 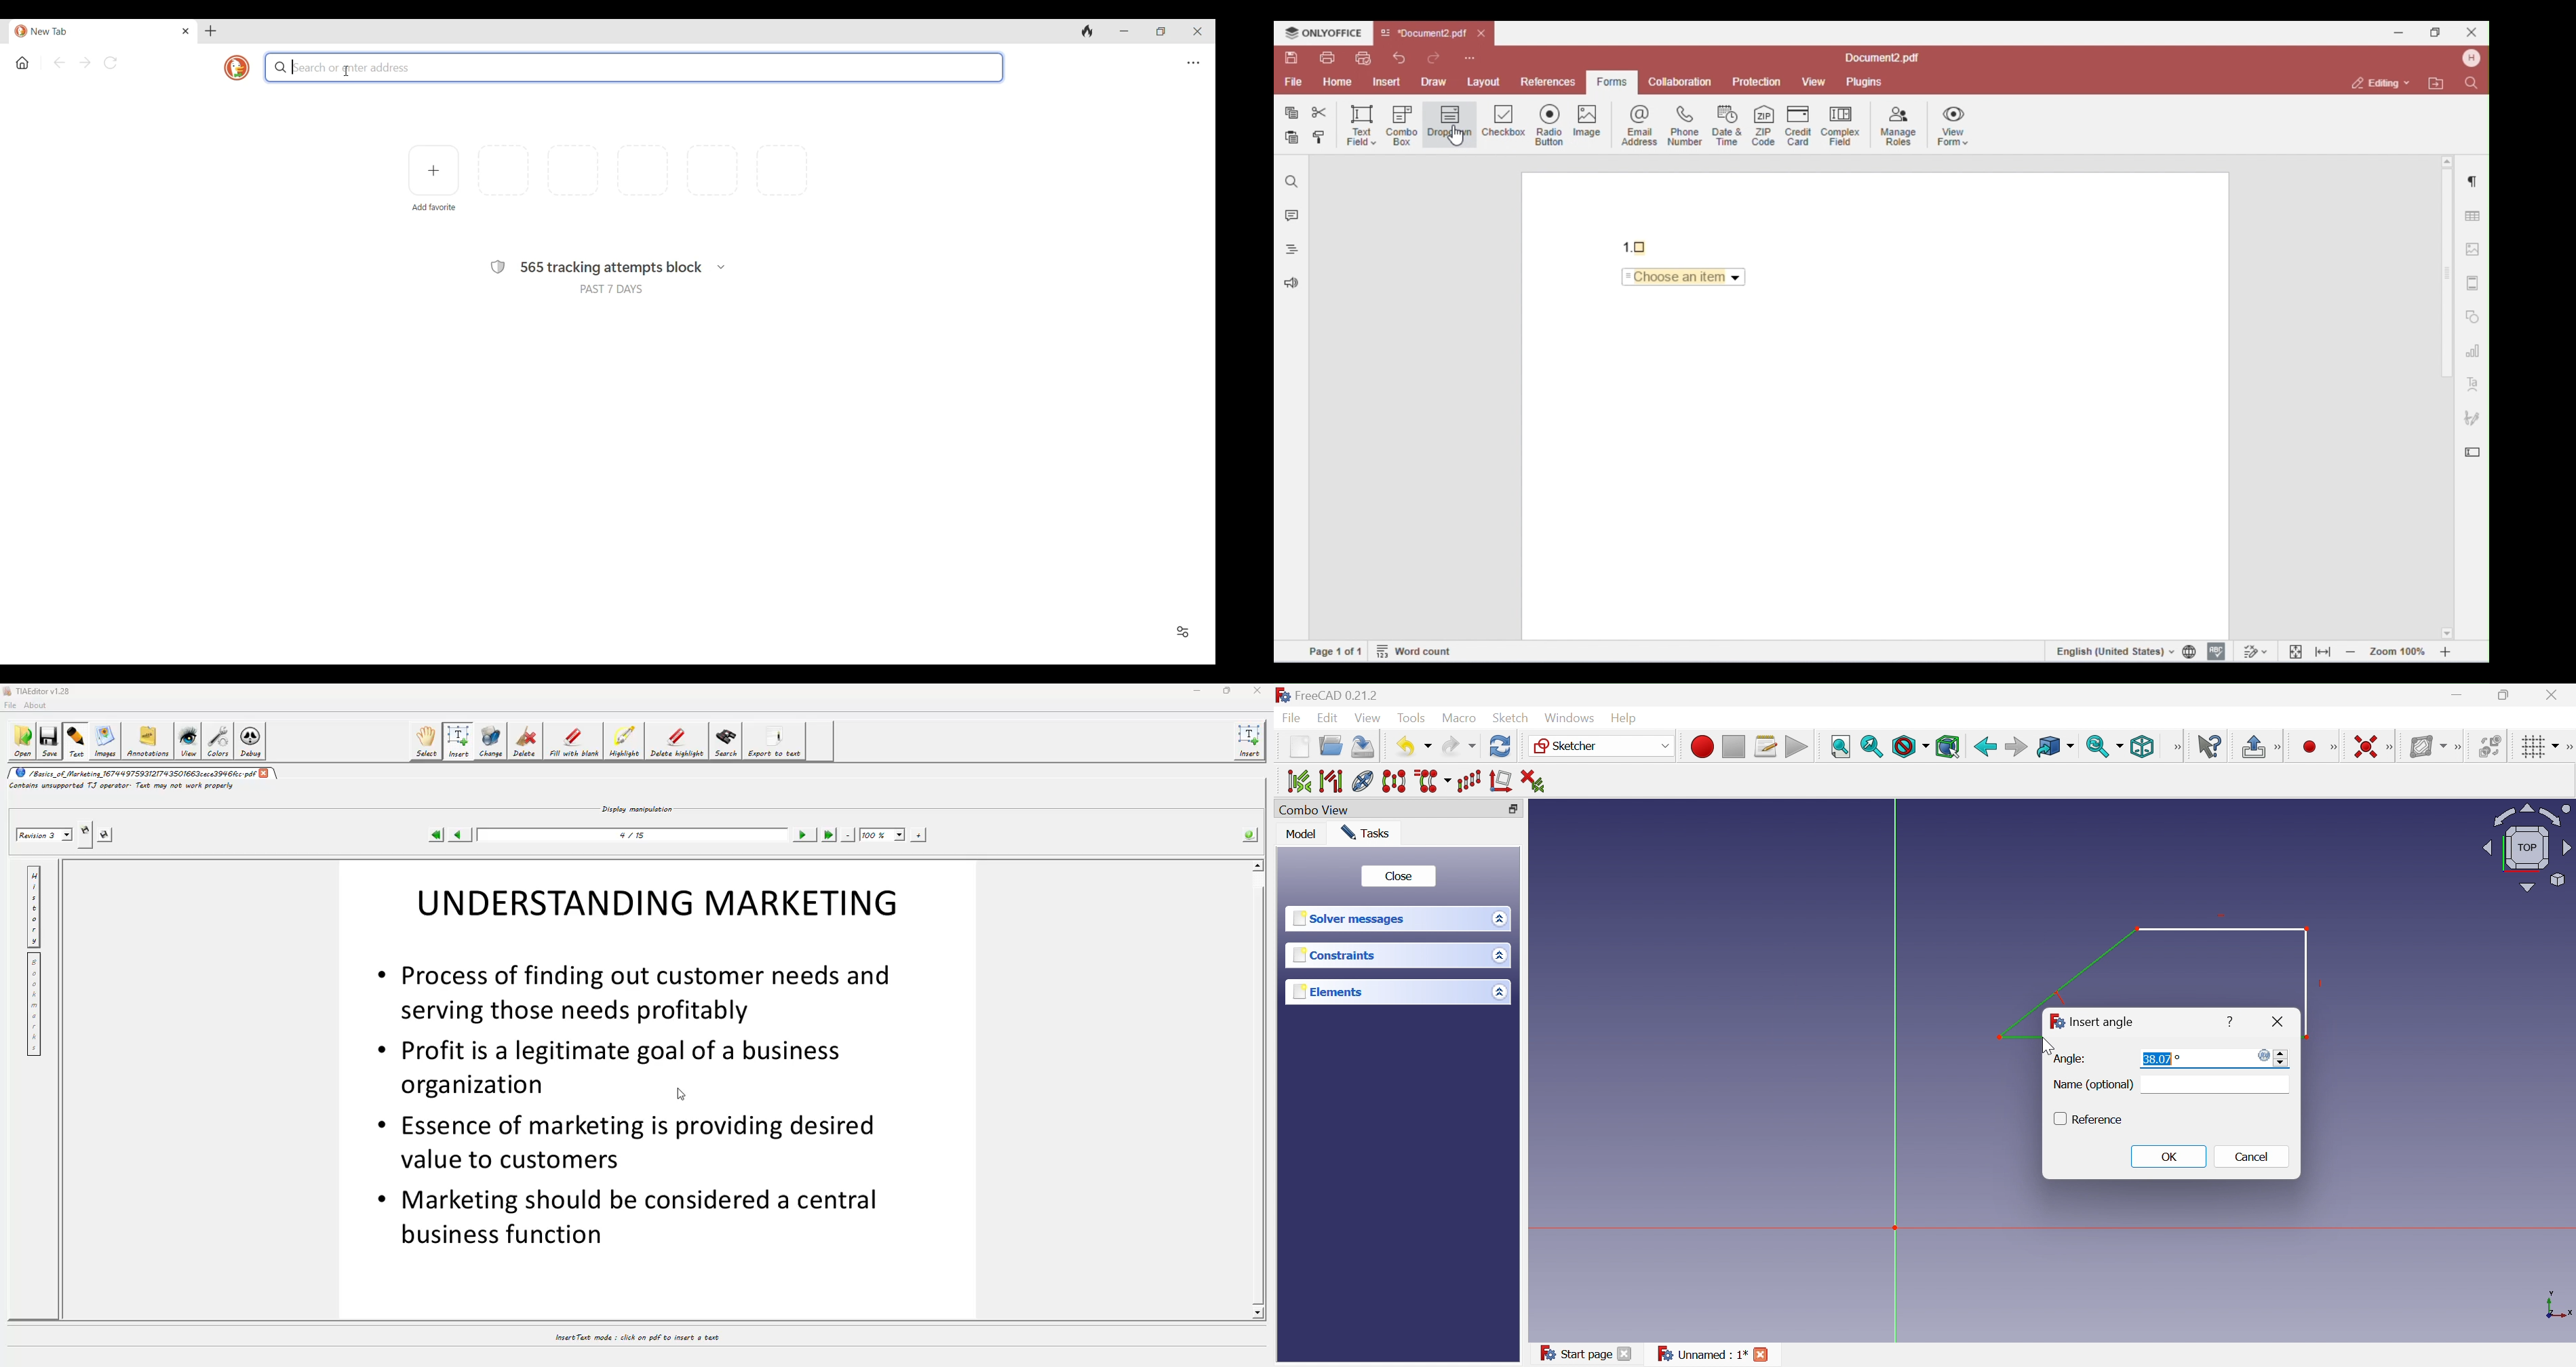 I want to click on Constraints, so click(x=1334, y=955).